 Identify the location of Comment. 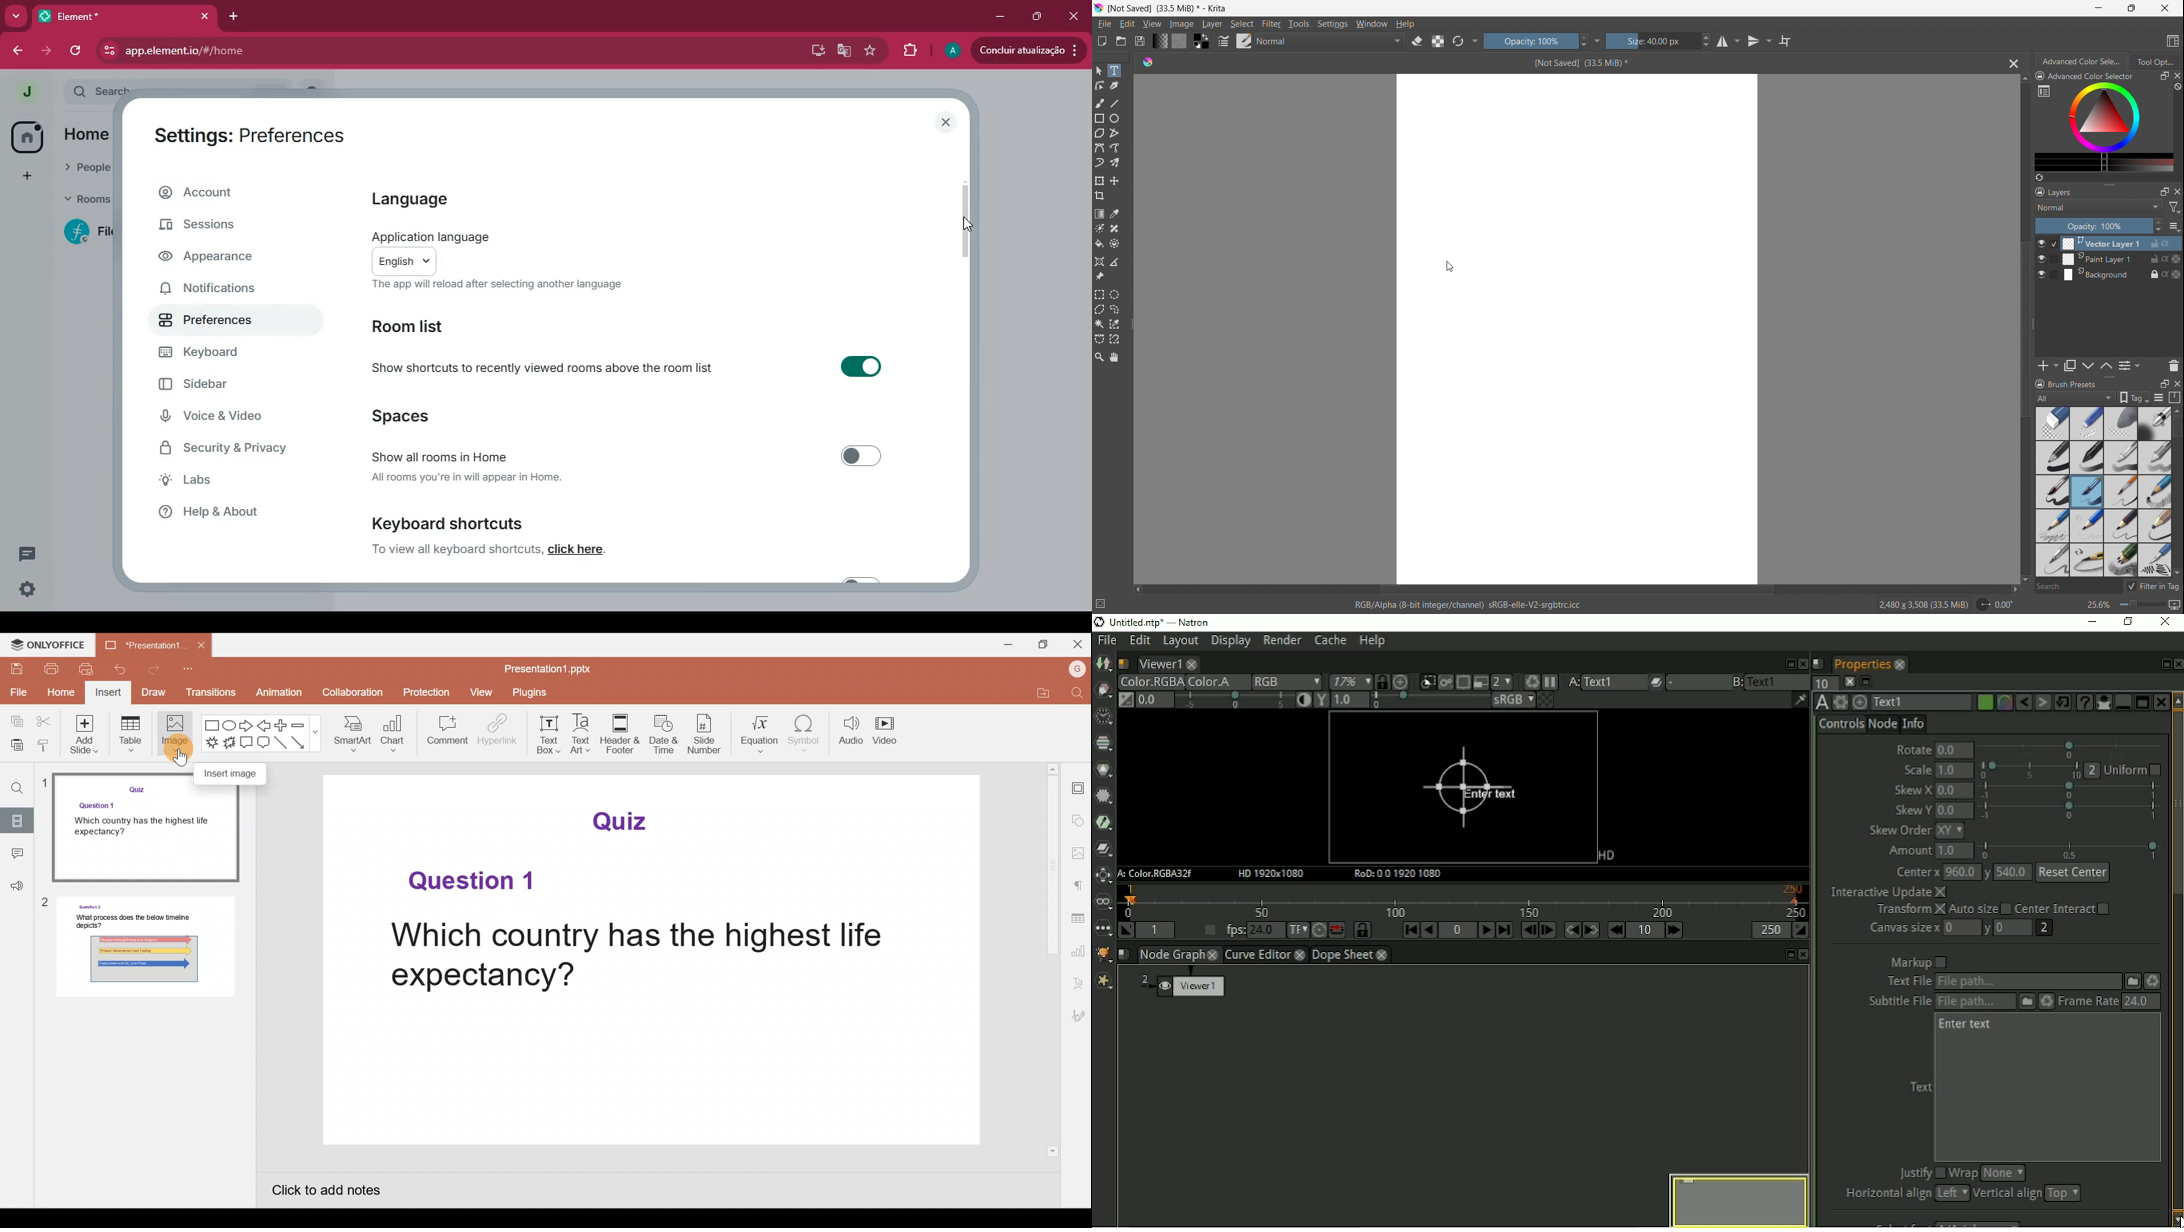
(16, 857).